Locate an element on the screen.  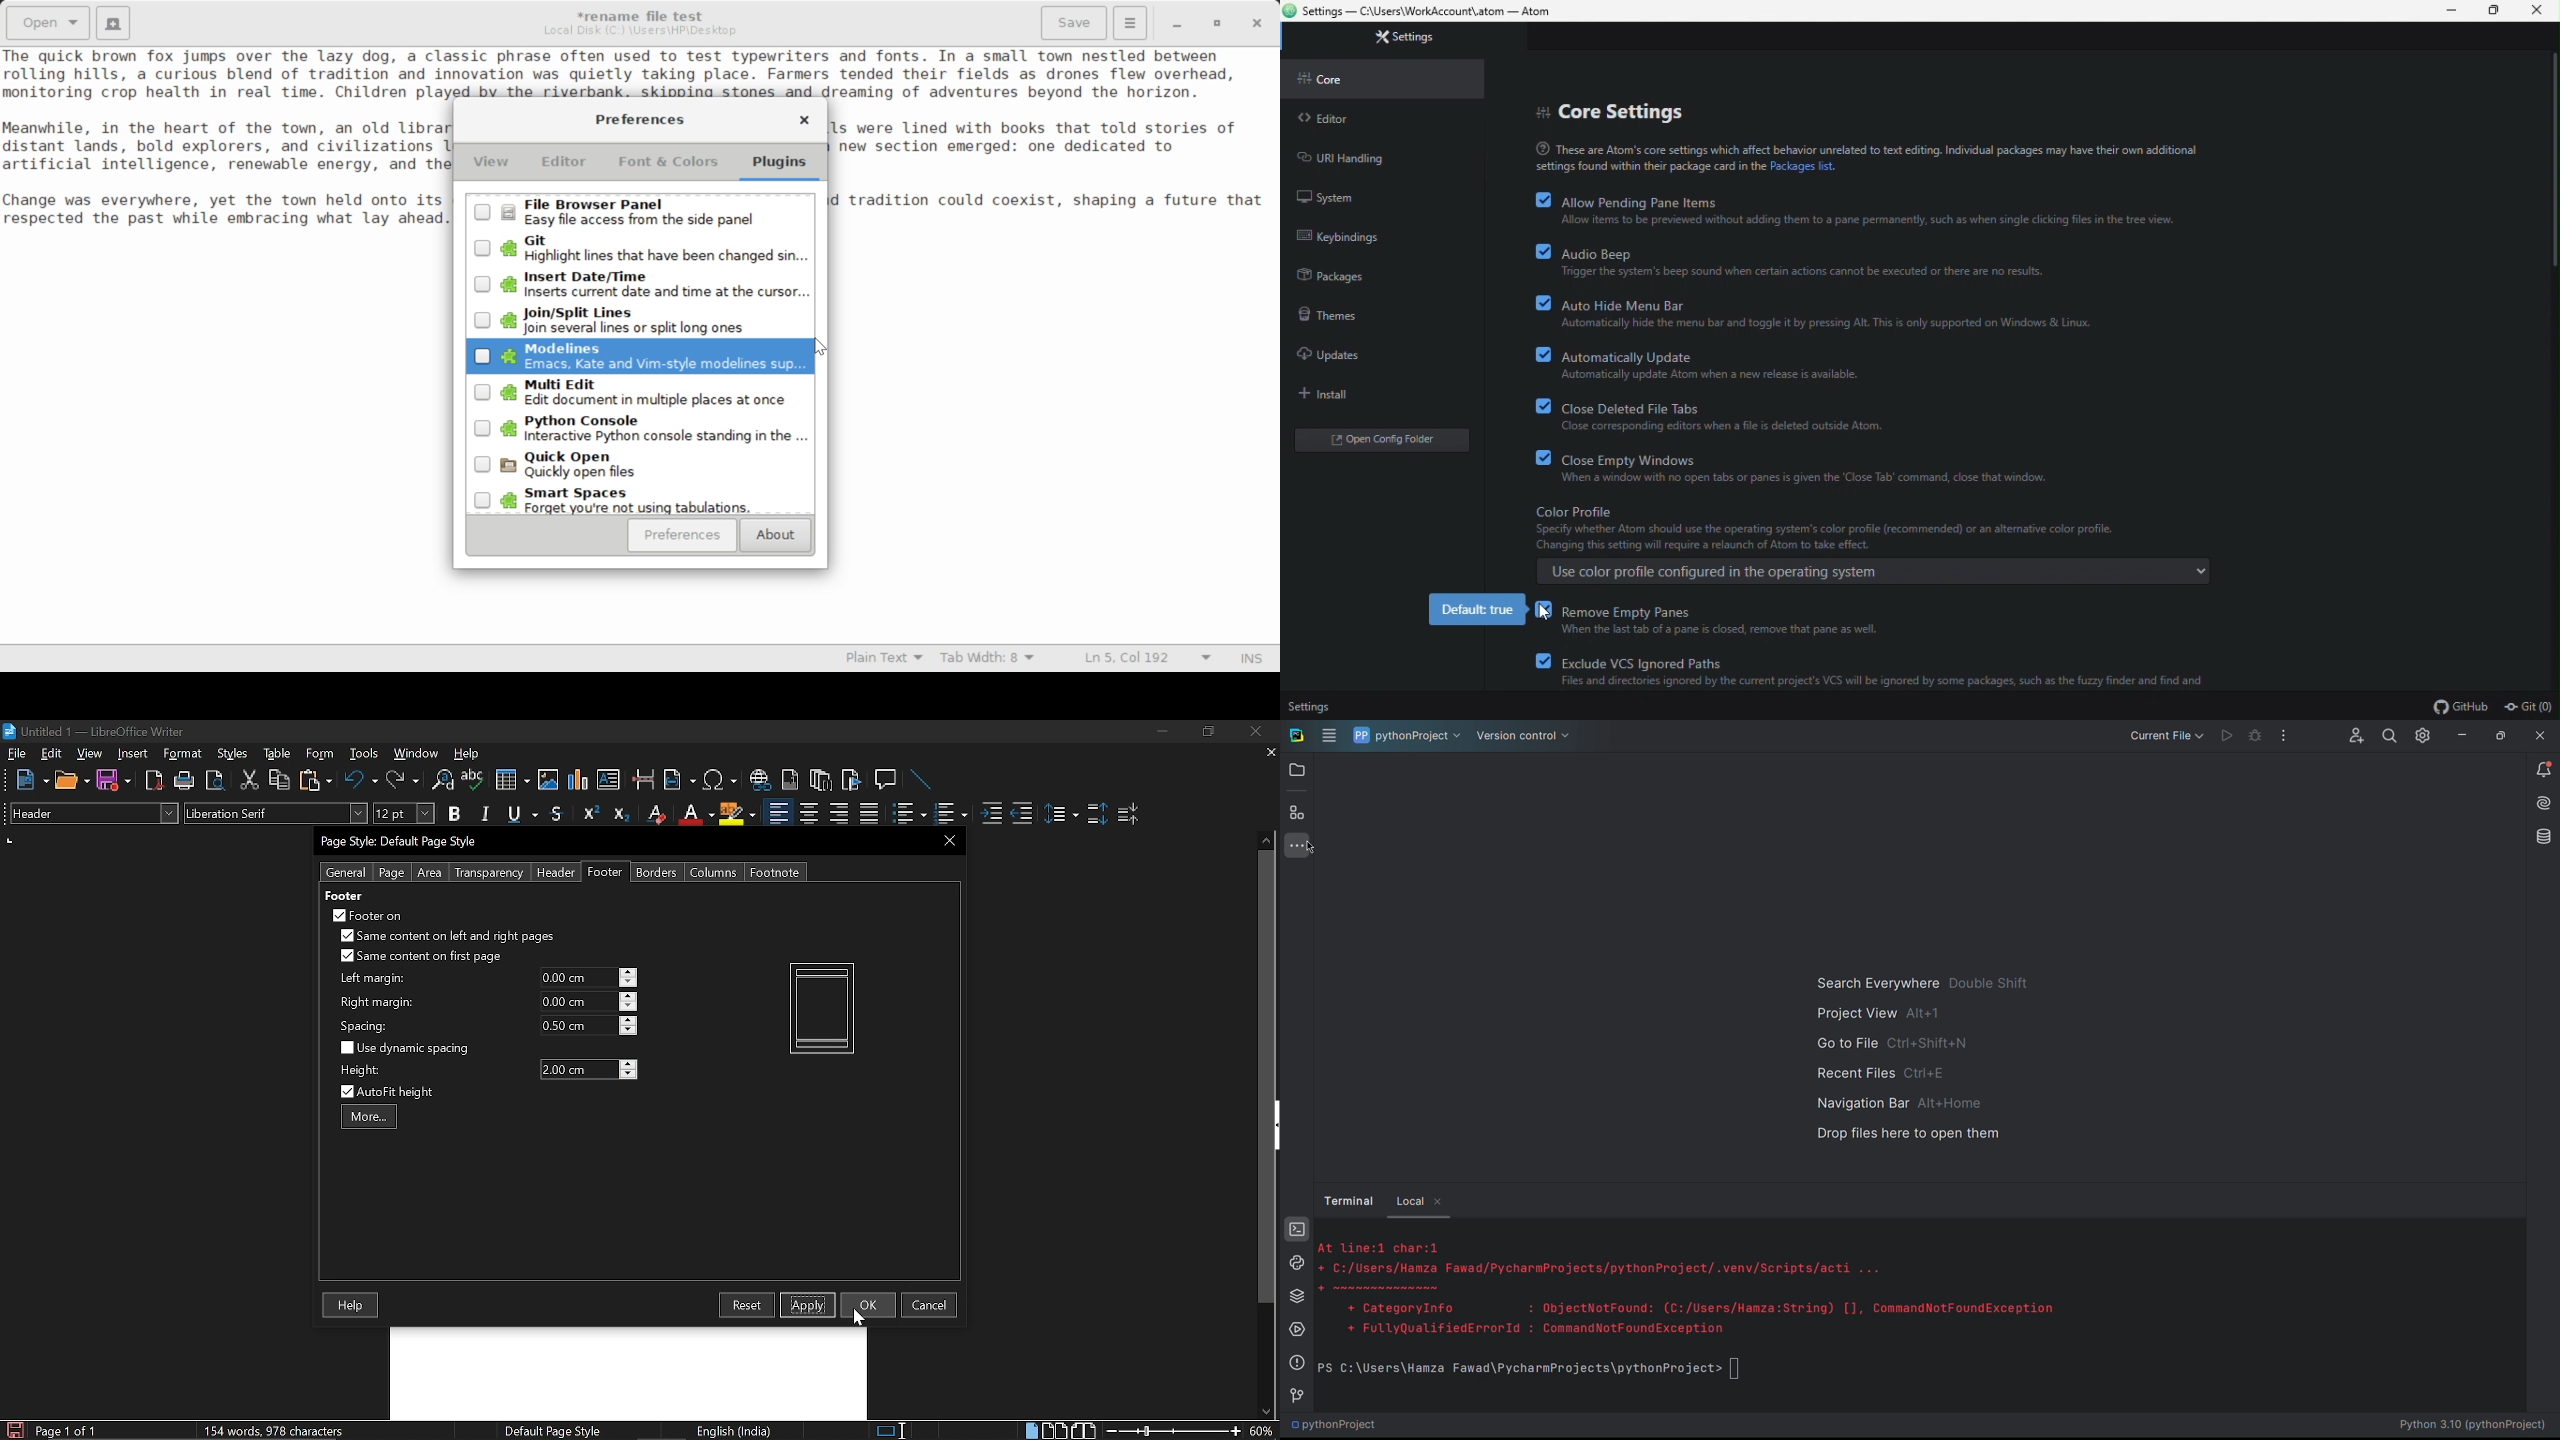
Logo is located at coordinates (1295, 735).